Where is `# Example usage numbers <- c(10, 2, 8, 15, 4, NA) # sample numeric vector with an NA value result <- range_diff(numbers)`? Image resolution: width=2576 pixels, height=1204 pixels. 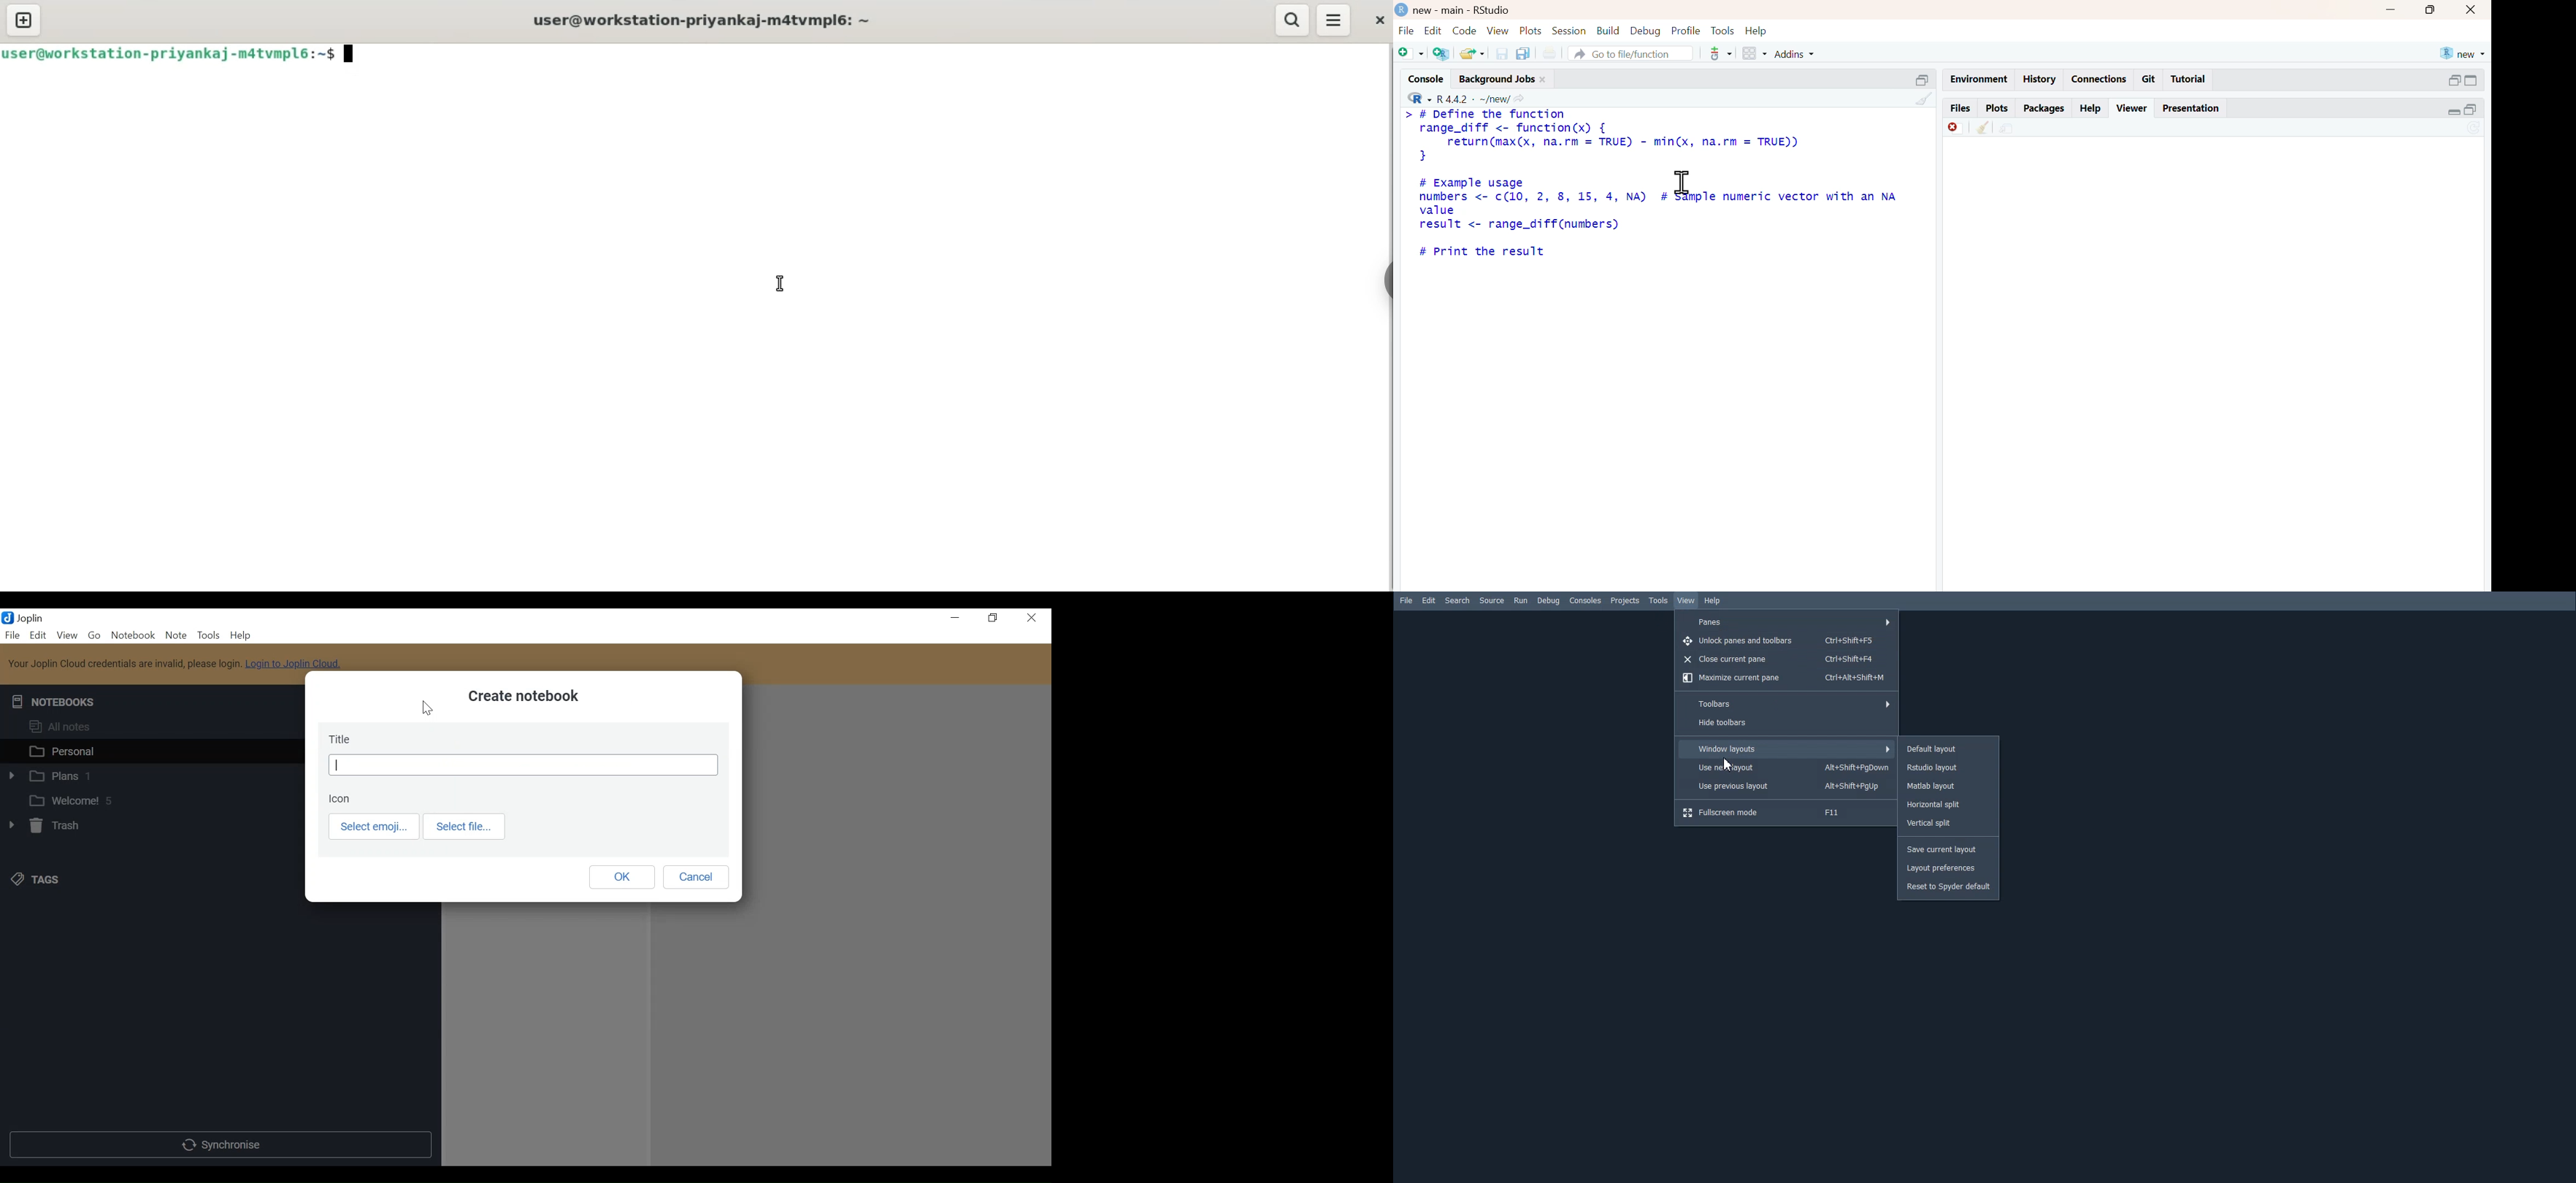
# Example usage numbers <- c(10, 2, 8, 15, 4, NA) # sample numeric vector with an NA value result <- range_diff(numbers) is located at coordinates (1659, 204).